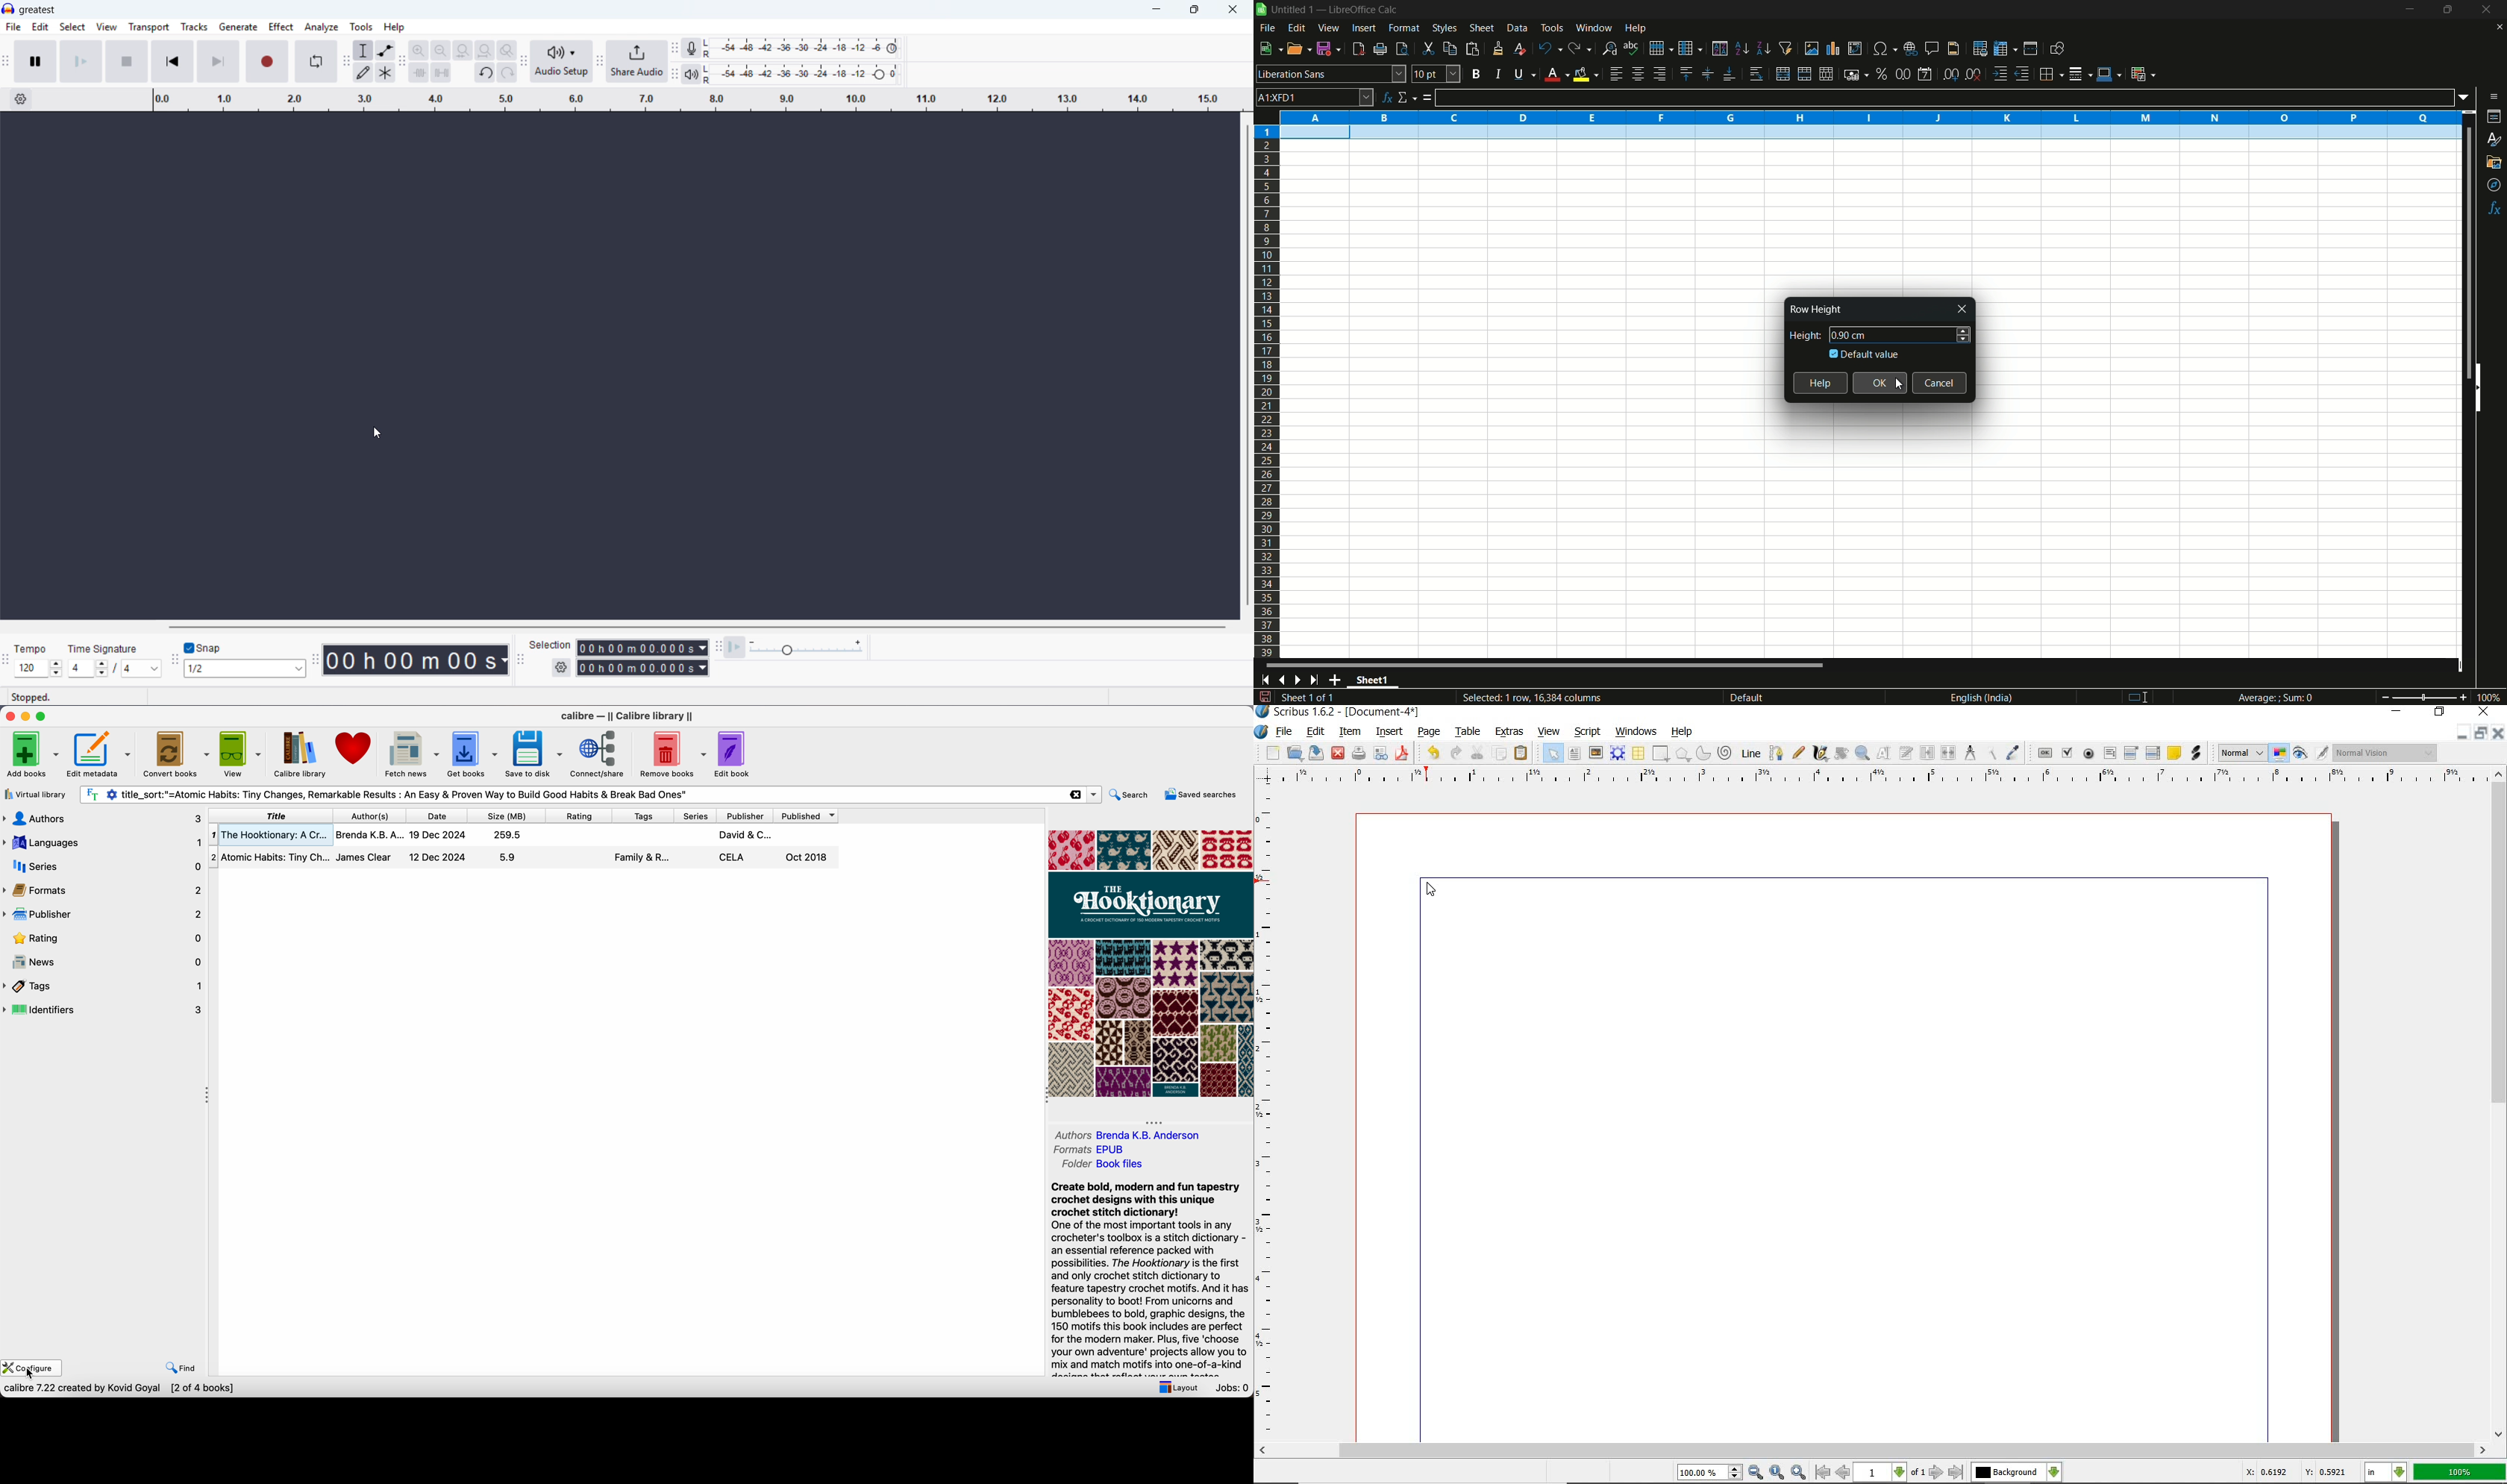 The width and height of the screenshot is (2520, 1484). I want to click on CELA, so click(733, 857).